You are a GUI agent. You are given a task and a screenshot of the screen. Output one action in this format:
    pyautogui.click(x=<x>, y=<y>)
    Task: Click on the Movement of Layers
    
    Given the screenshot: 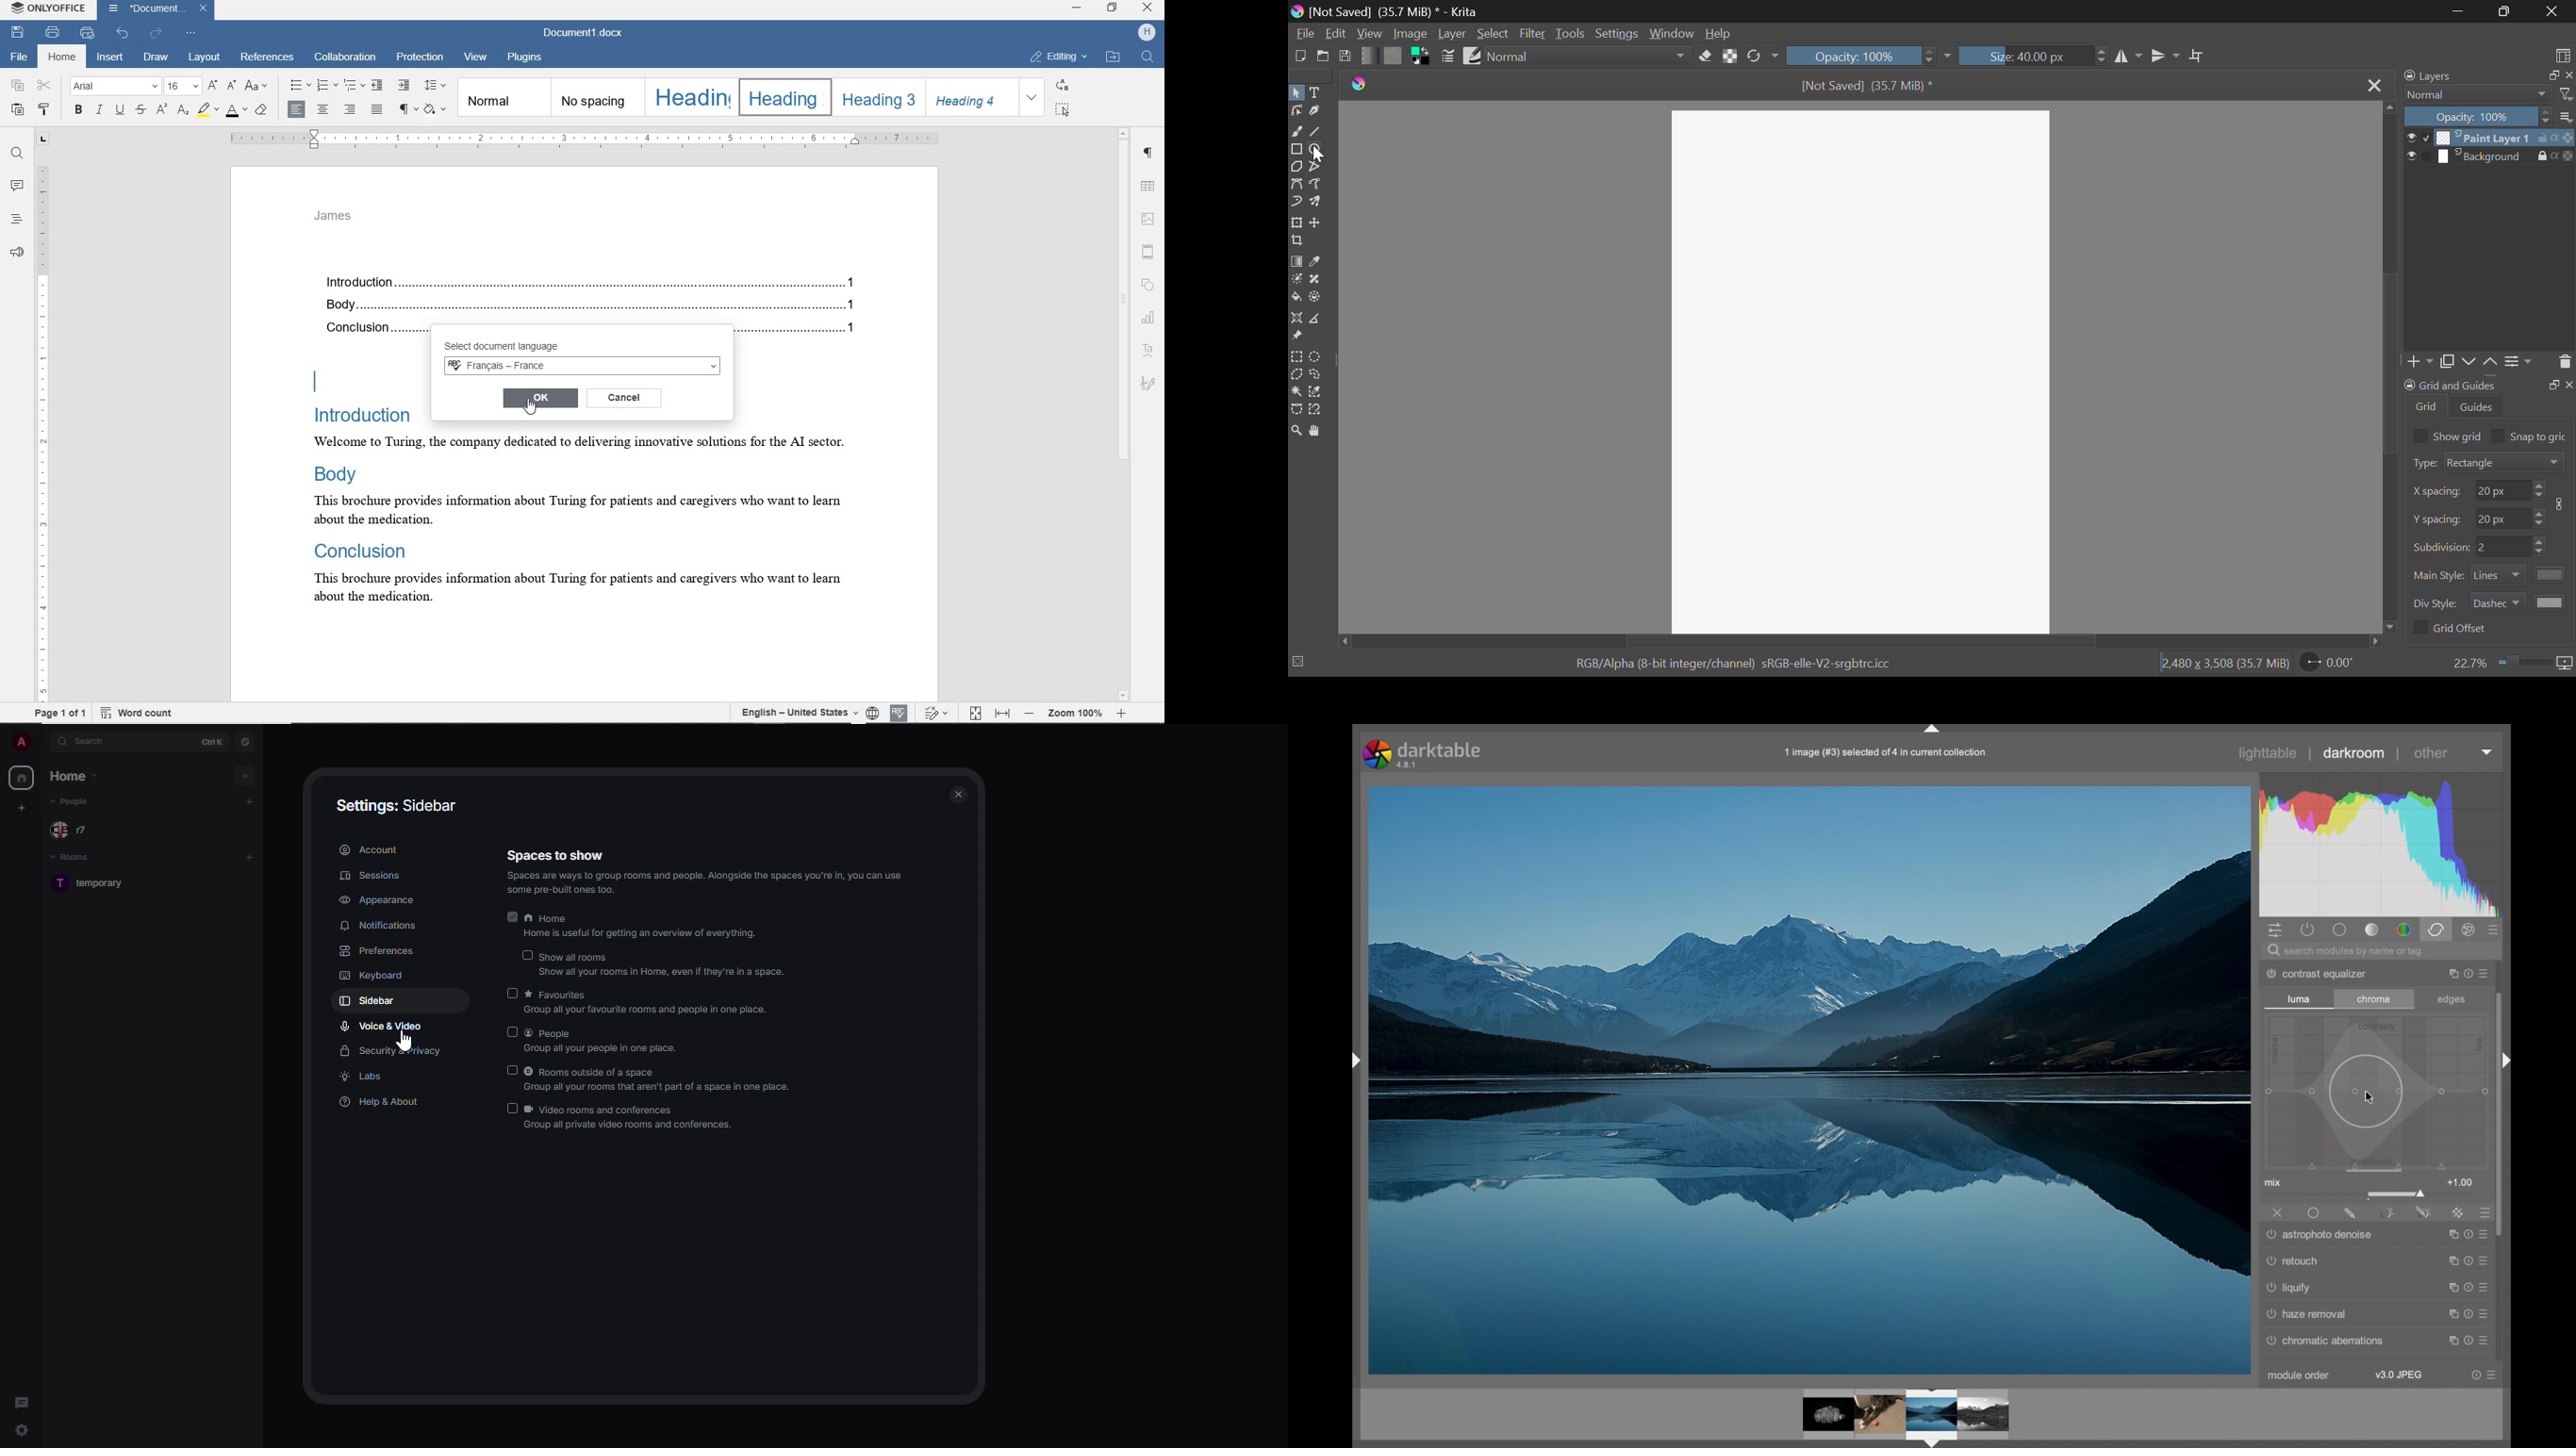 What is the action you would take?
    pyautogui.click(x=2482, y=363)
    